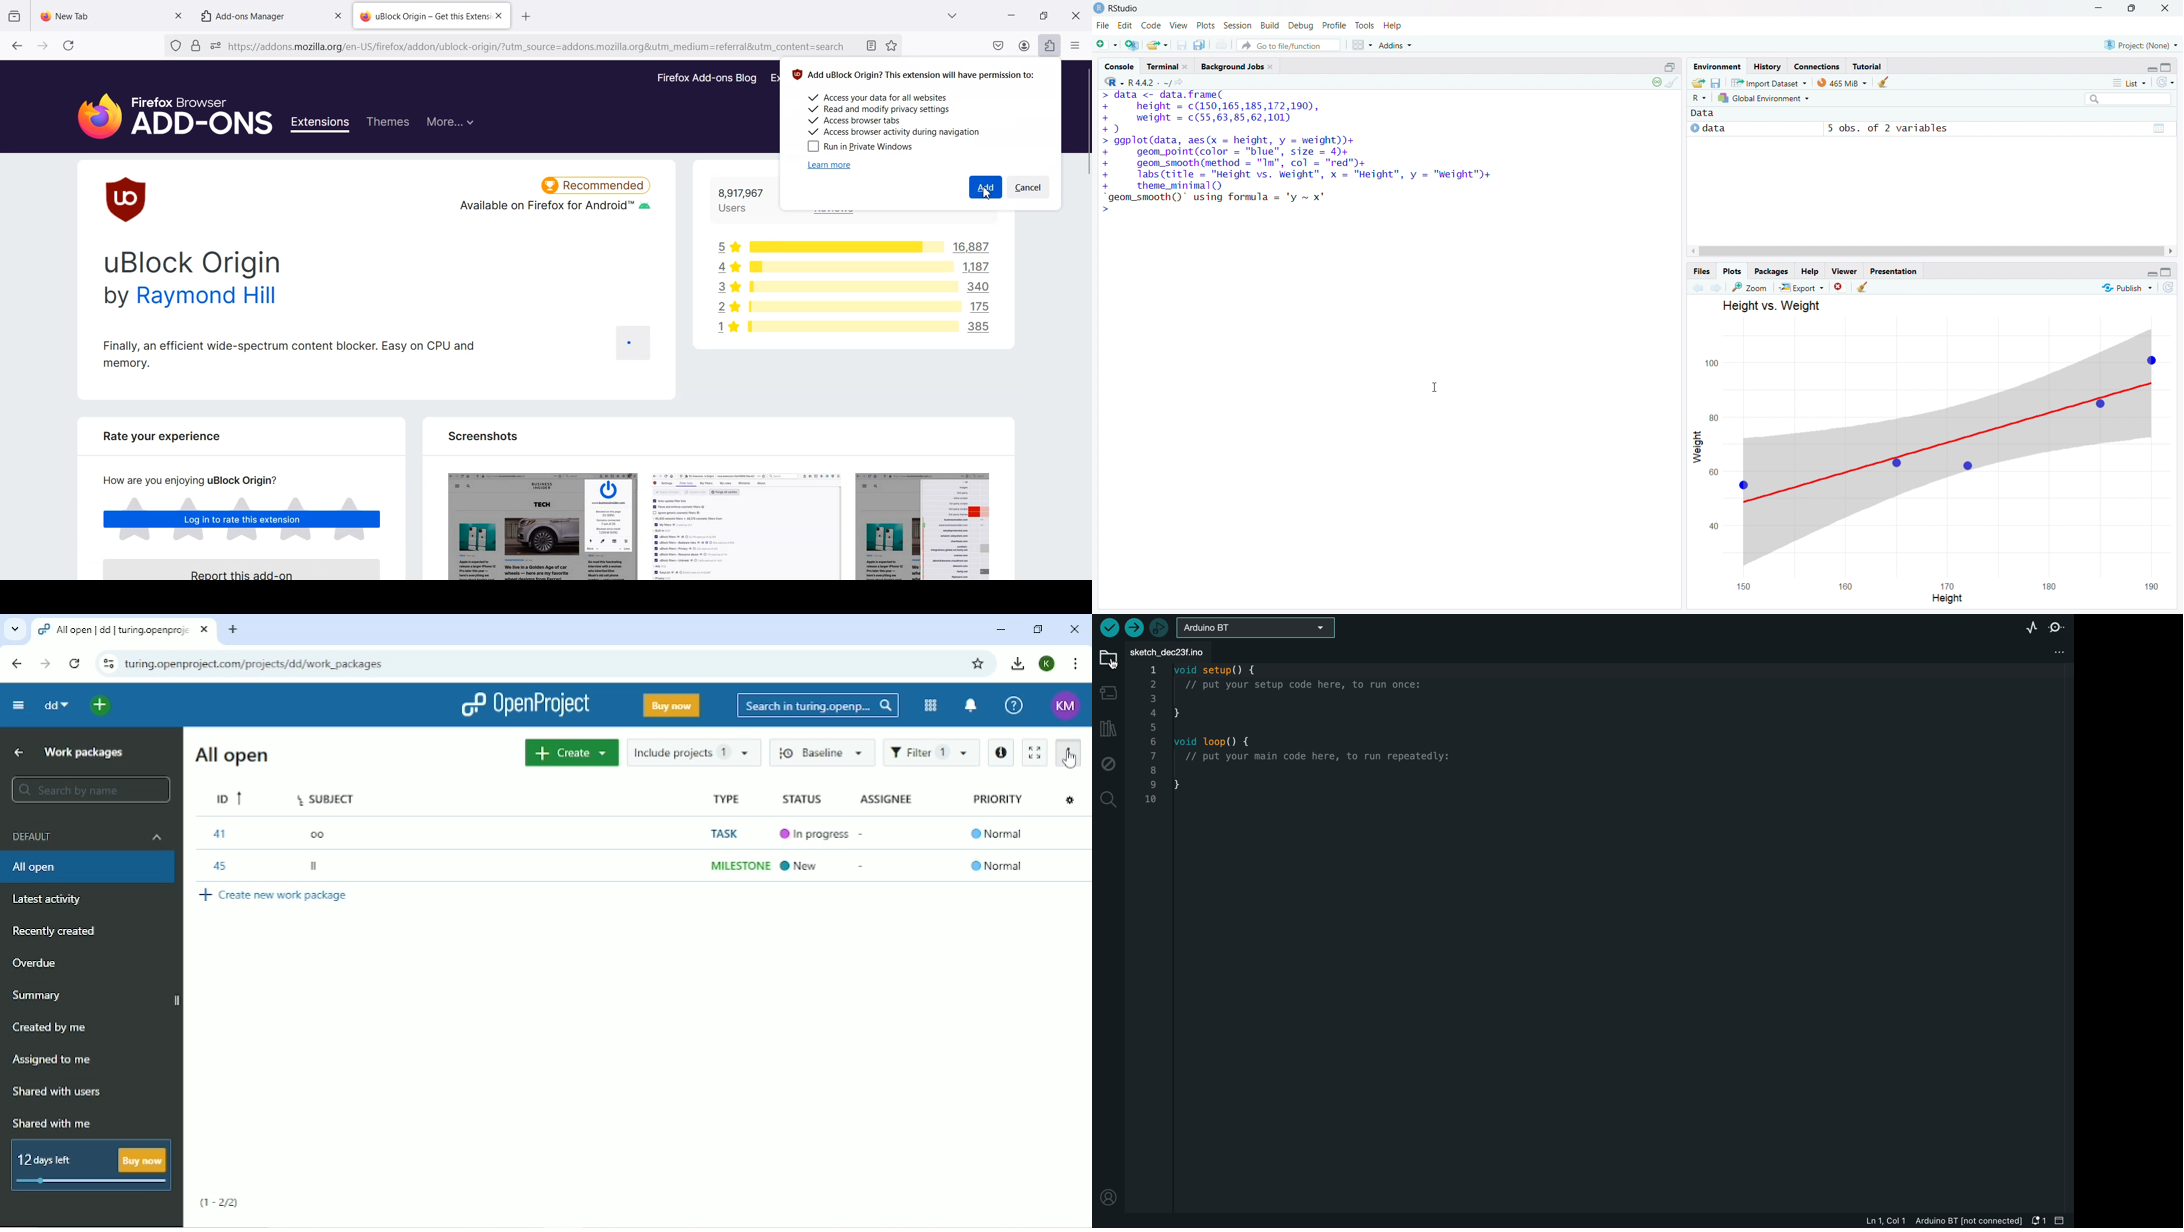  Describe the element at coordinates (42, 45) in the screenshot. I see `Go forward to one page` at that location.